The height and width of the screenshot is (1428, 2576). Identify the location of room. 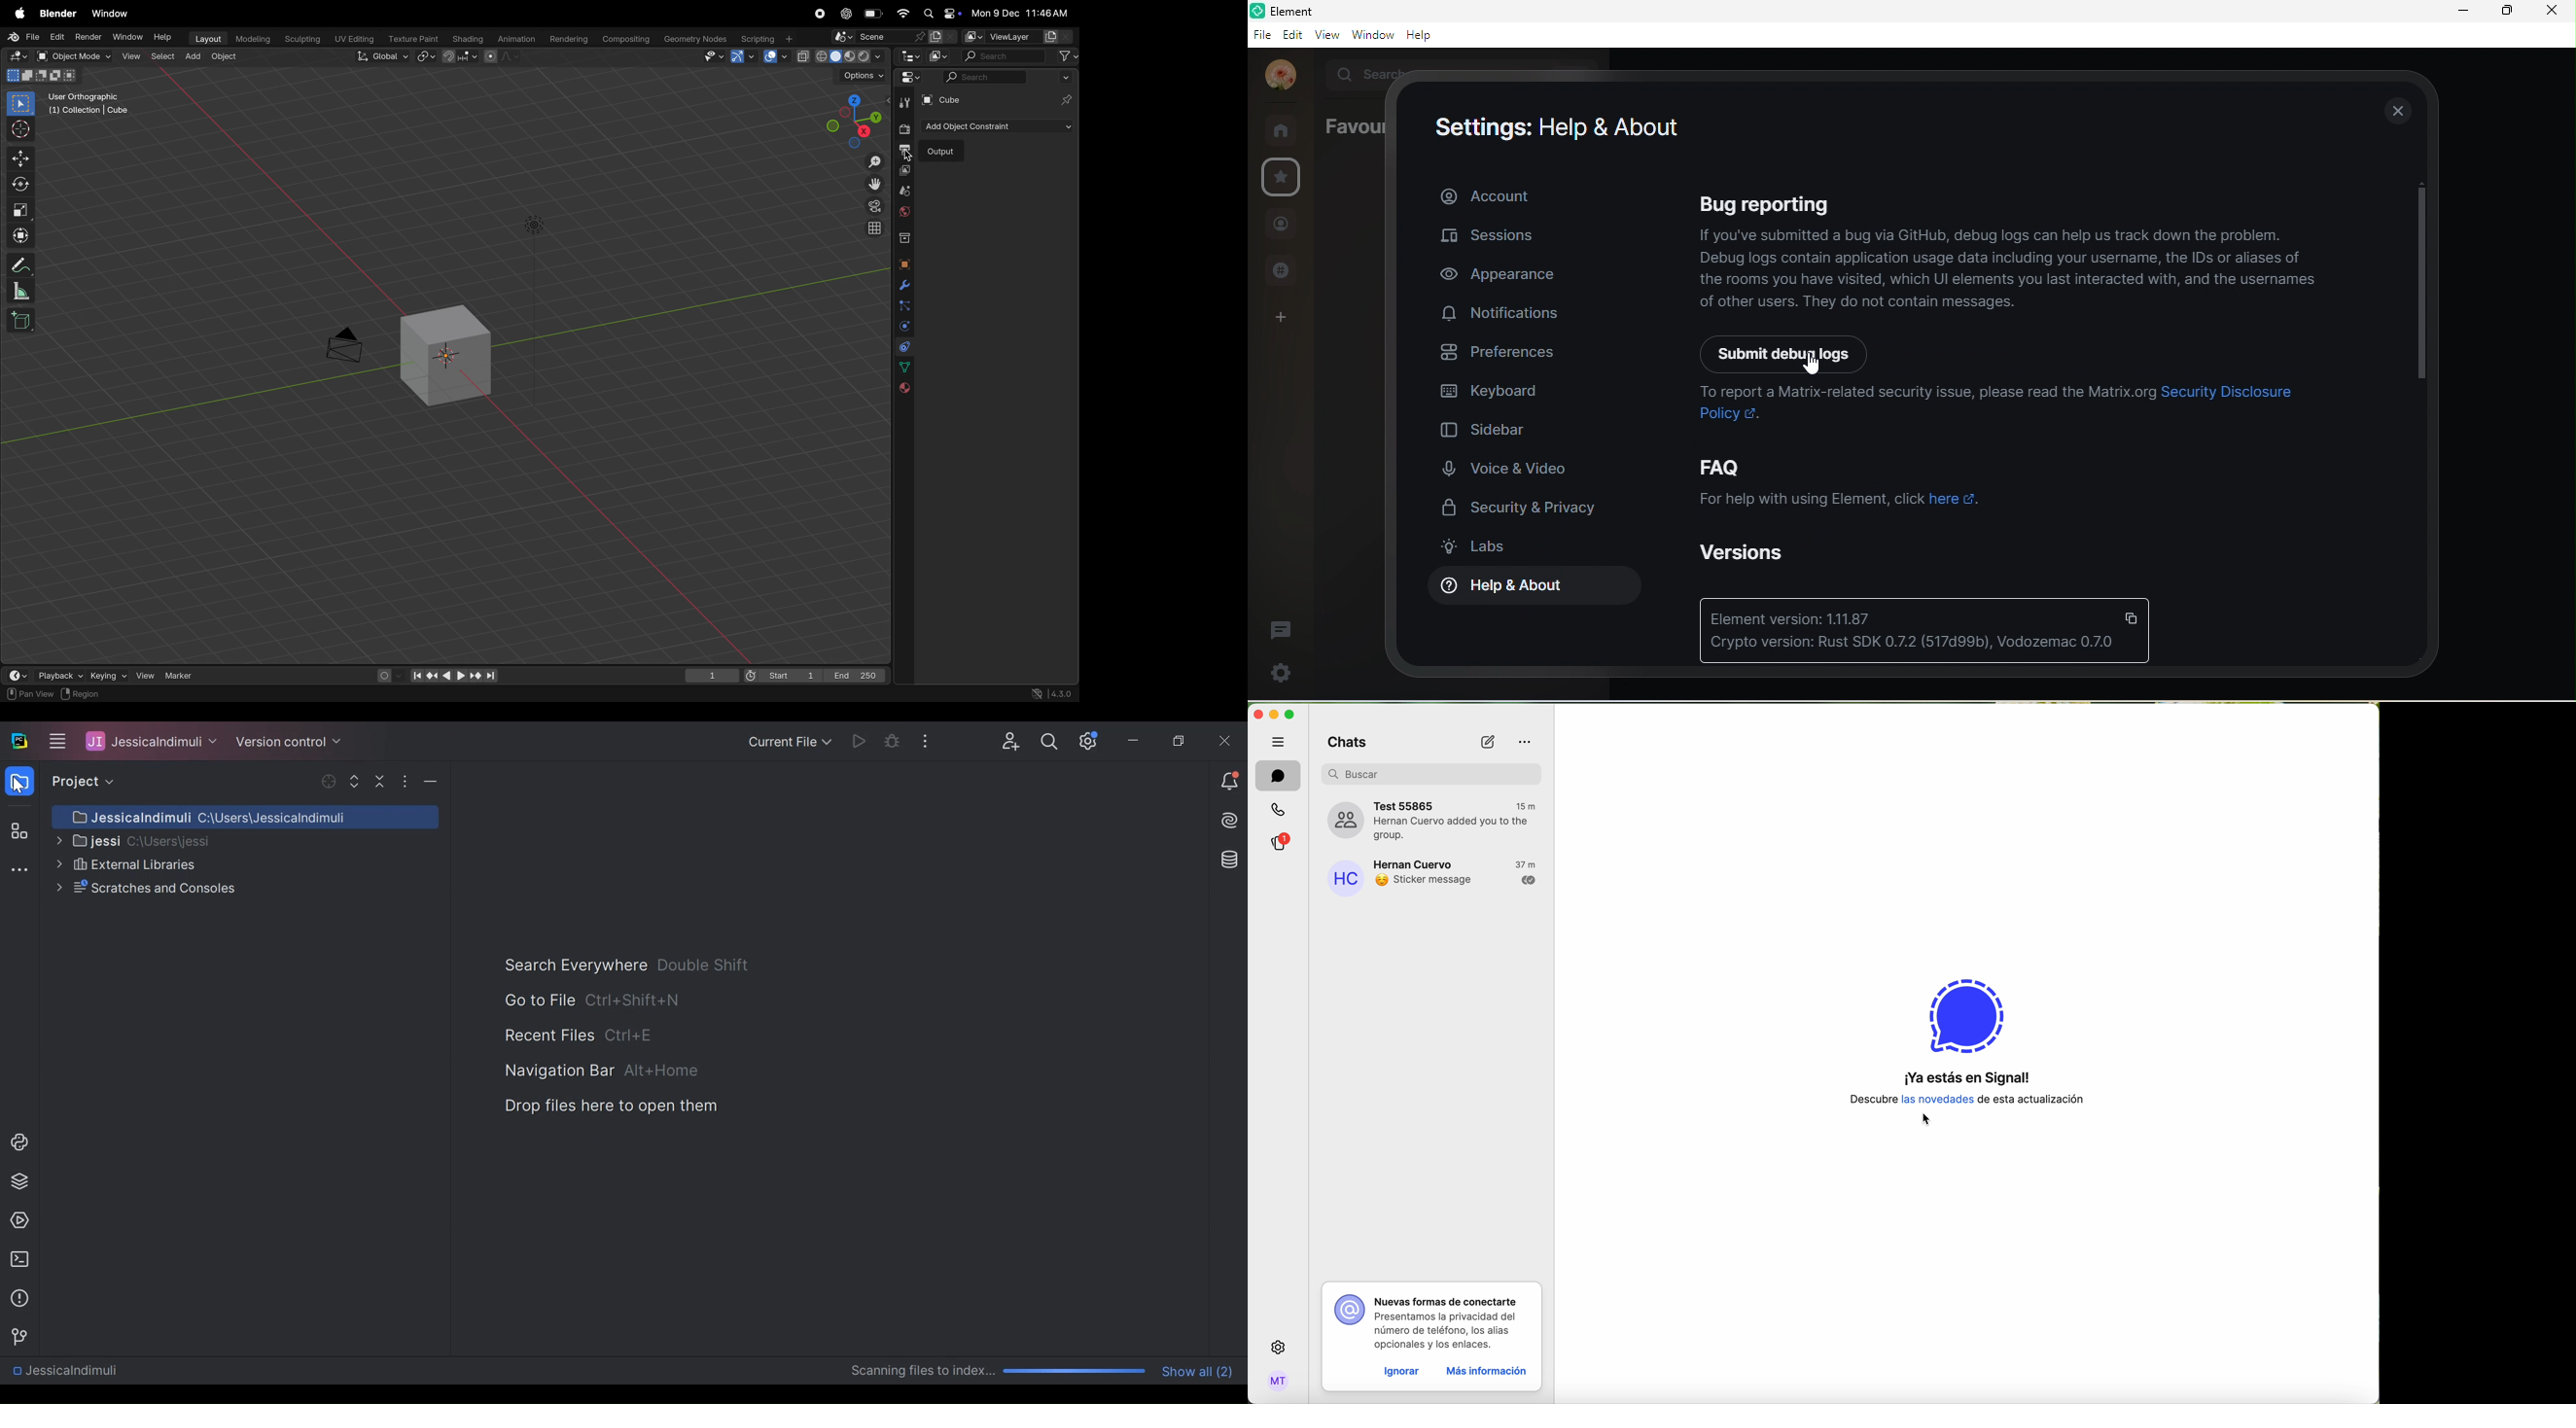
(1282, 127).